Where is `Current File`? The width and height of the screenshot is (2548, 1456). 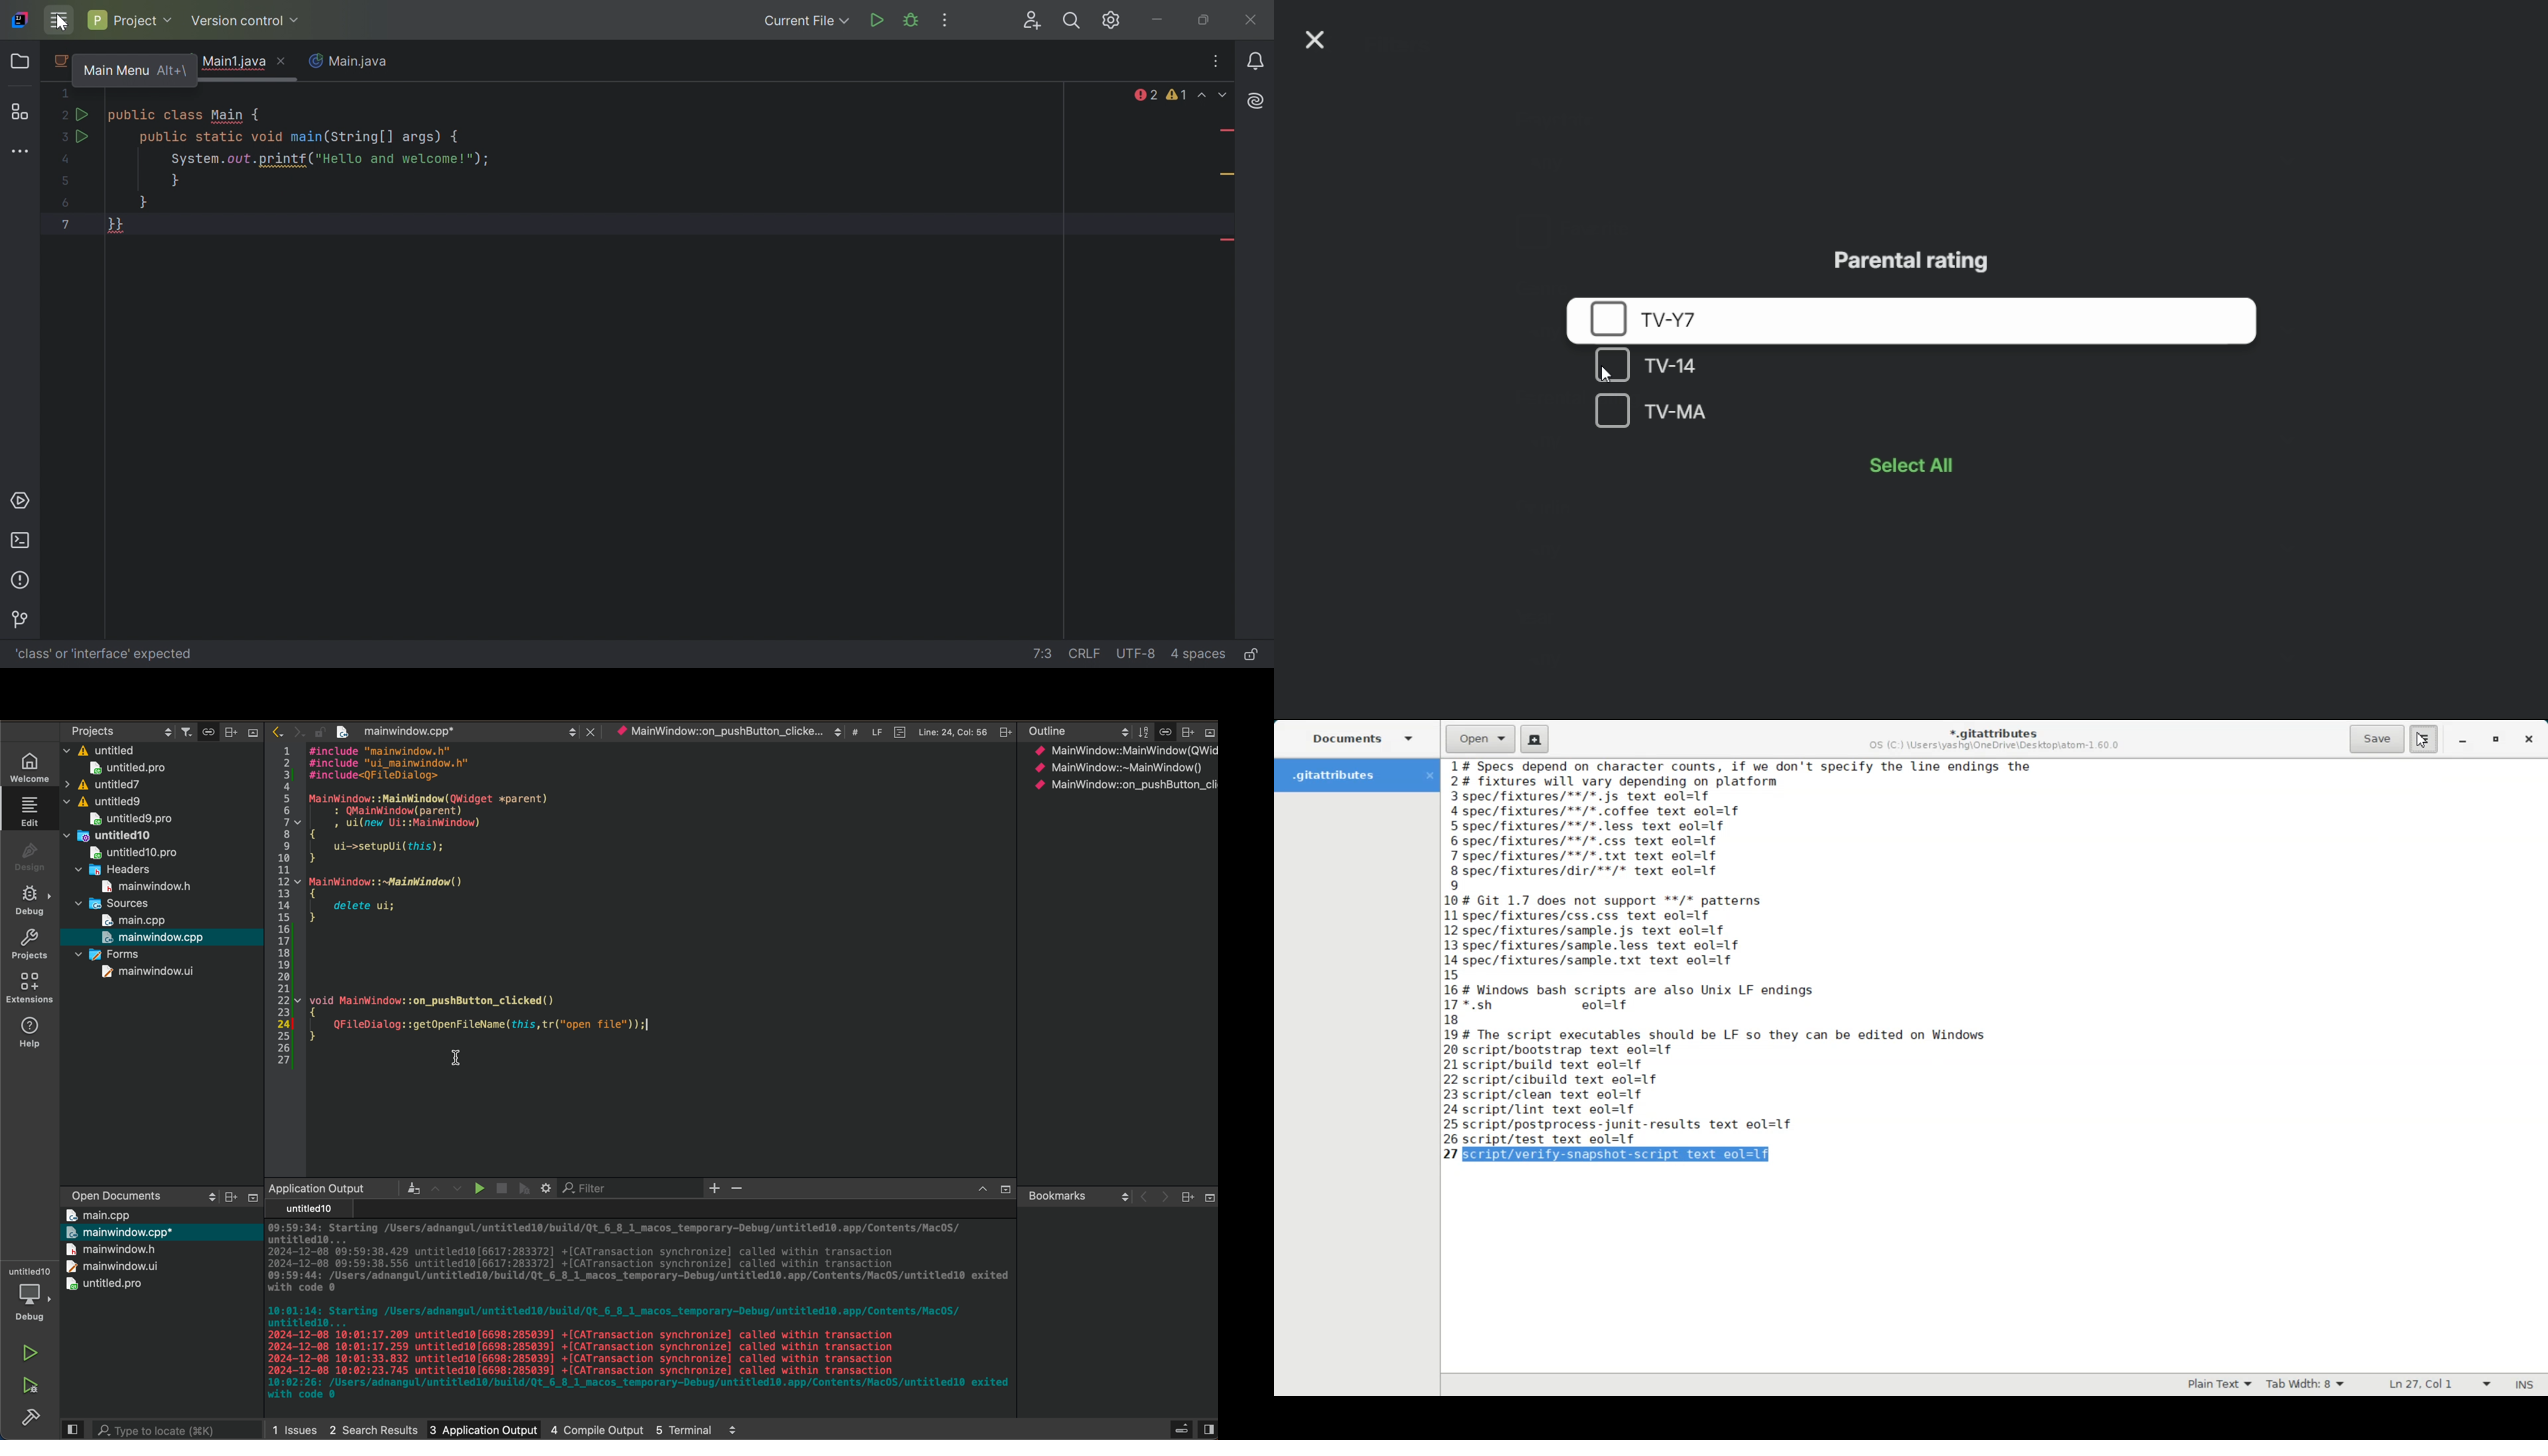 Current File is located at coordinates (808, 21).